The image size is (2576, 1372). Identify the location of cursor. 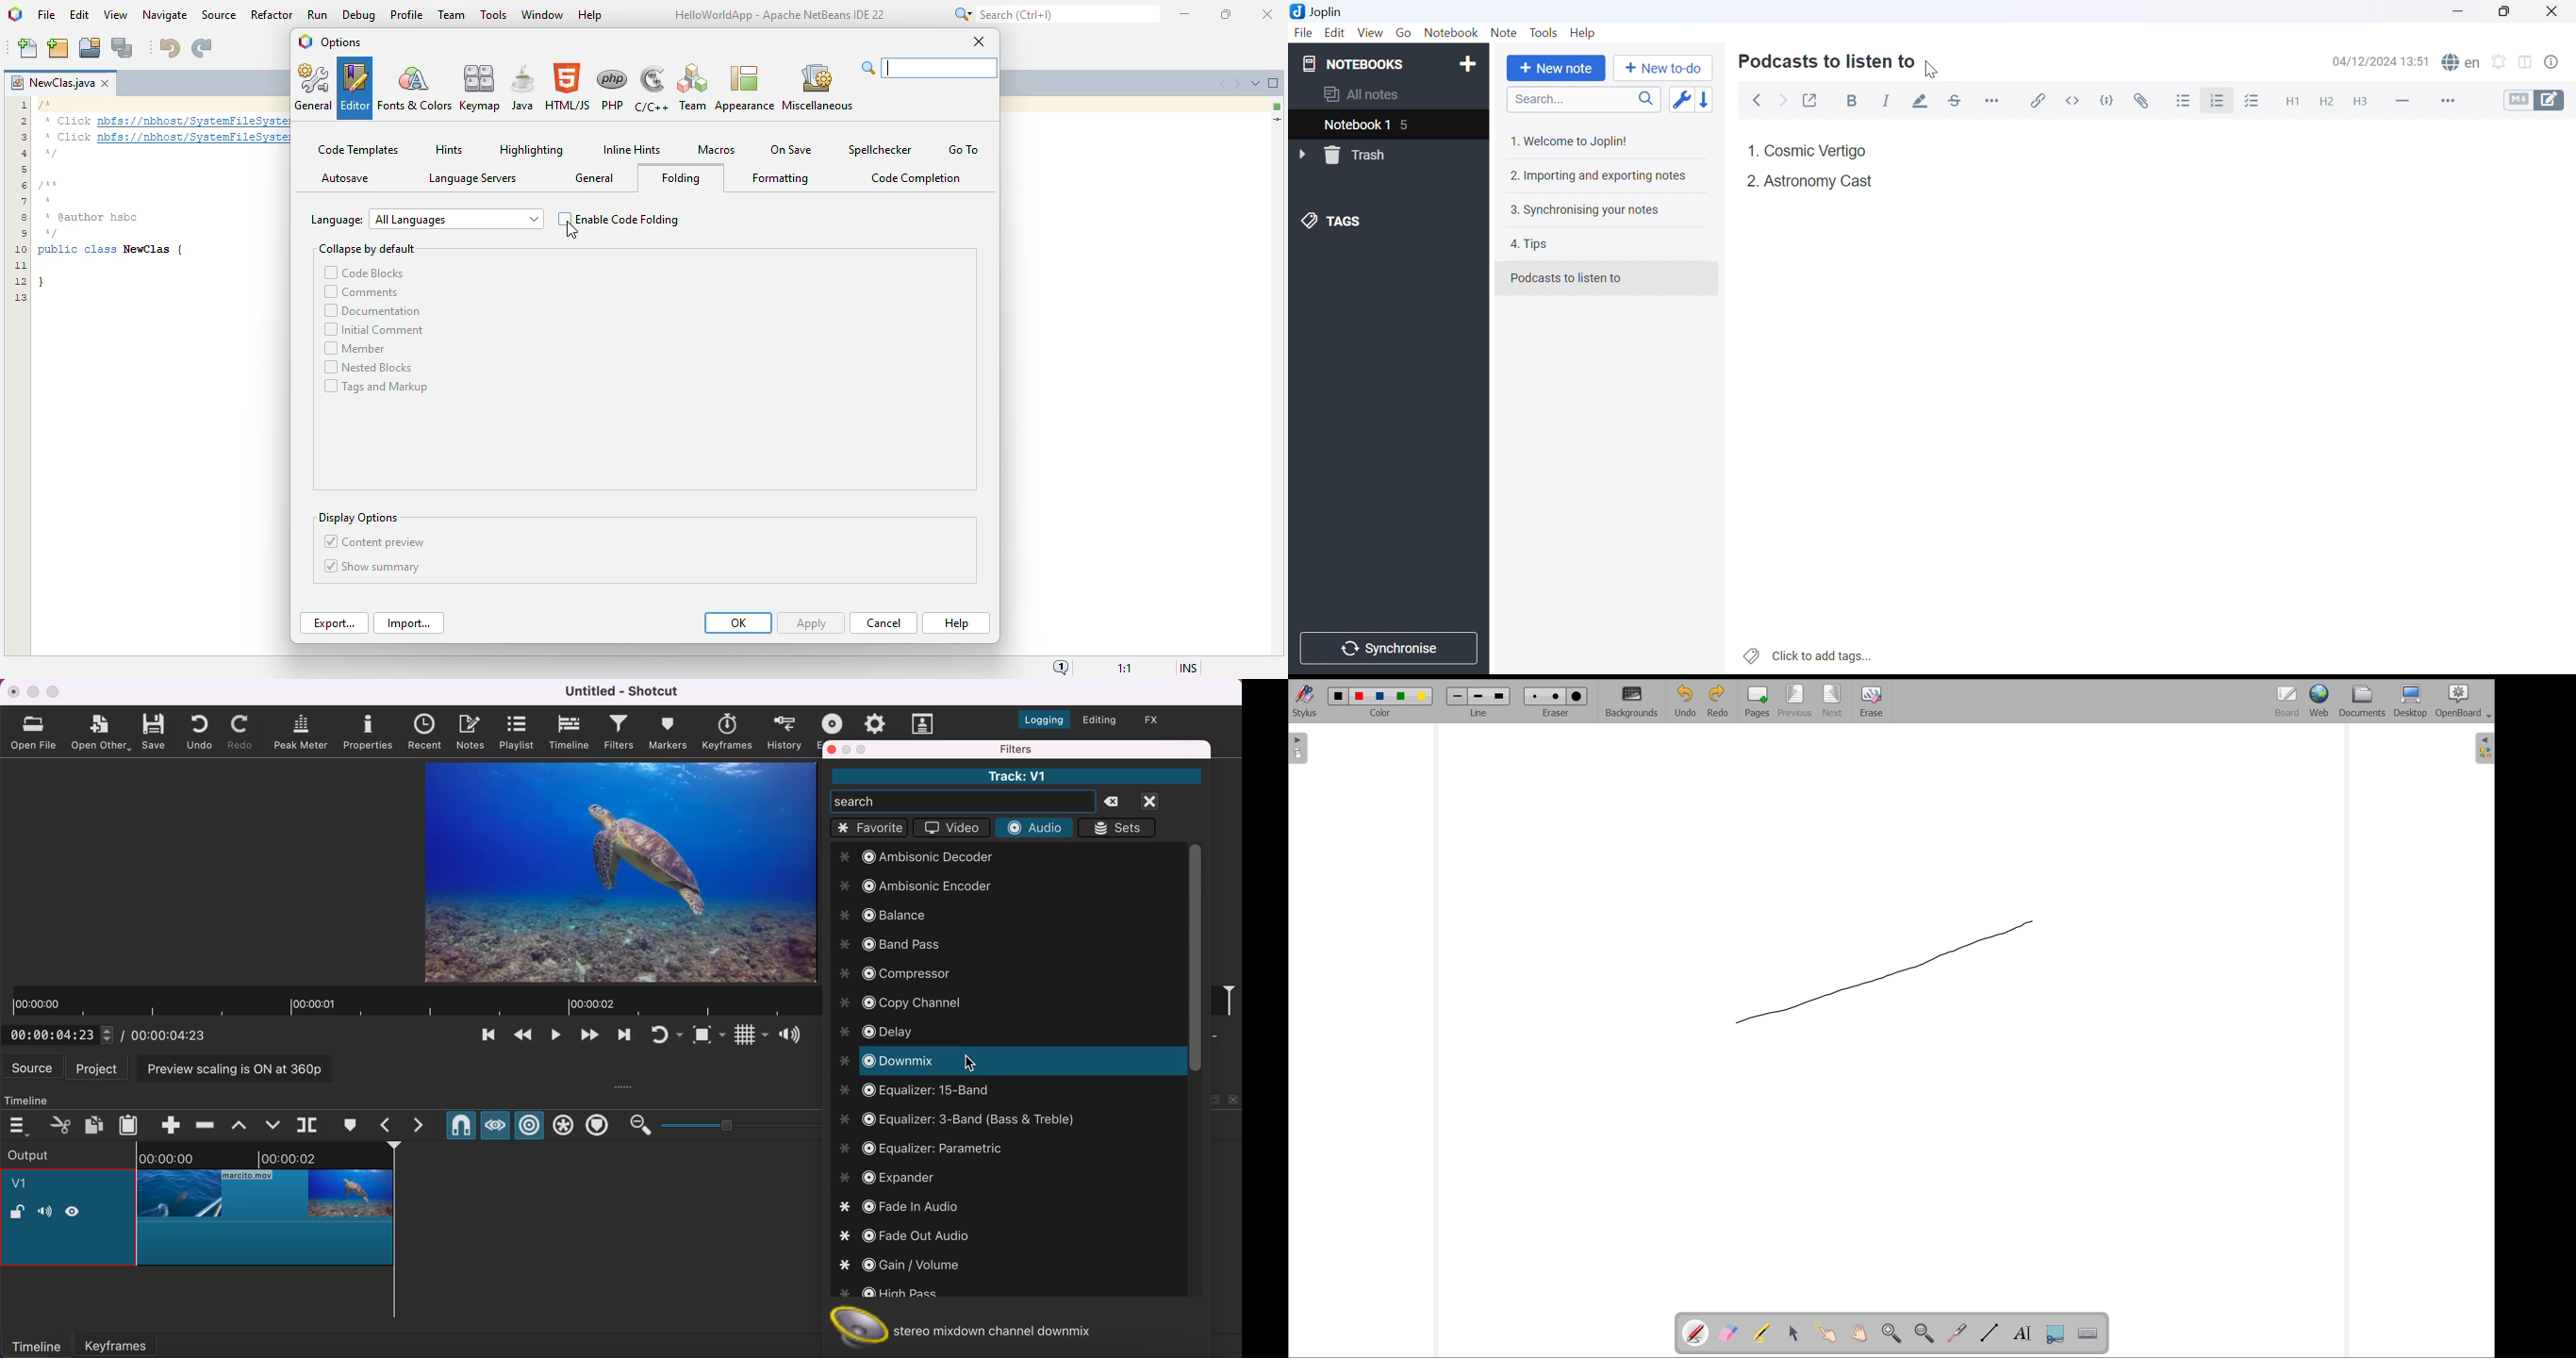
(969, 1064).